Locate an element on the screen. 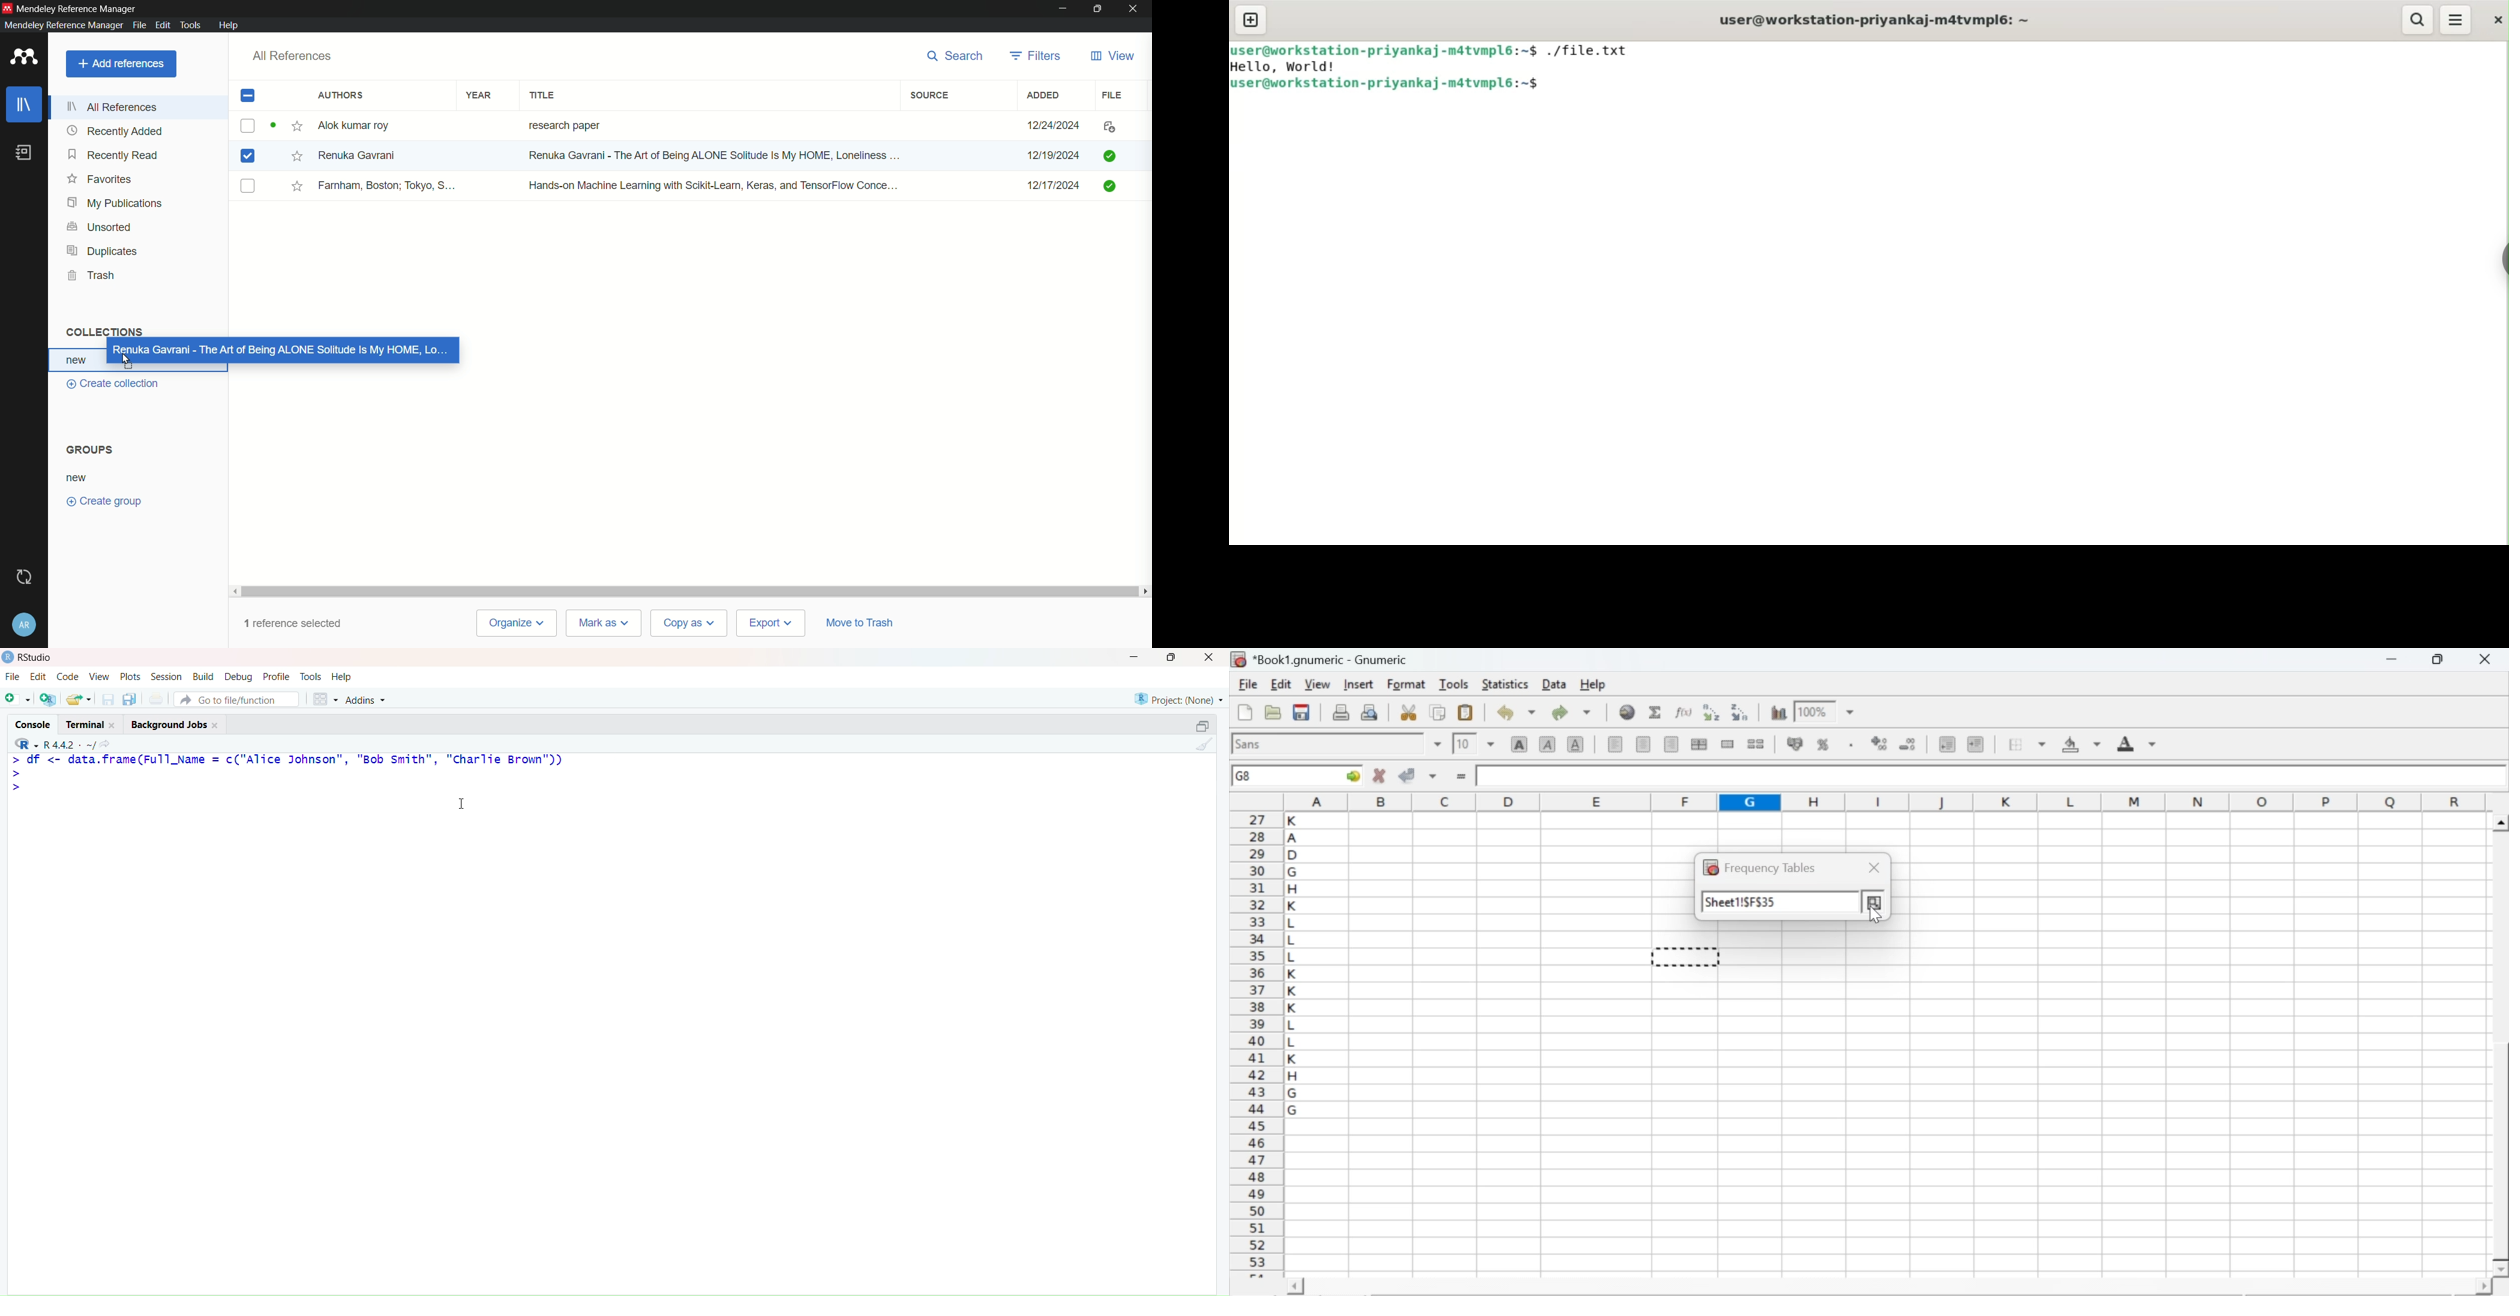 The width and height of the screenshot is (2520, 1316). File added is located at coordinates (1112, 155).